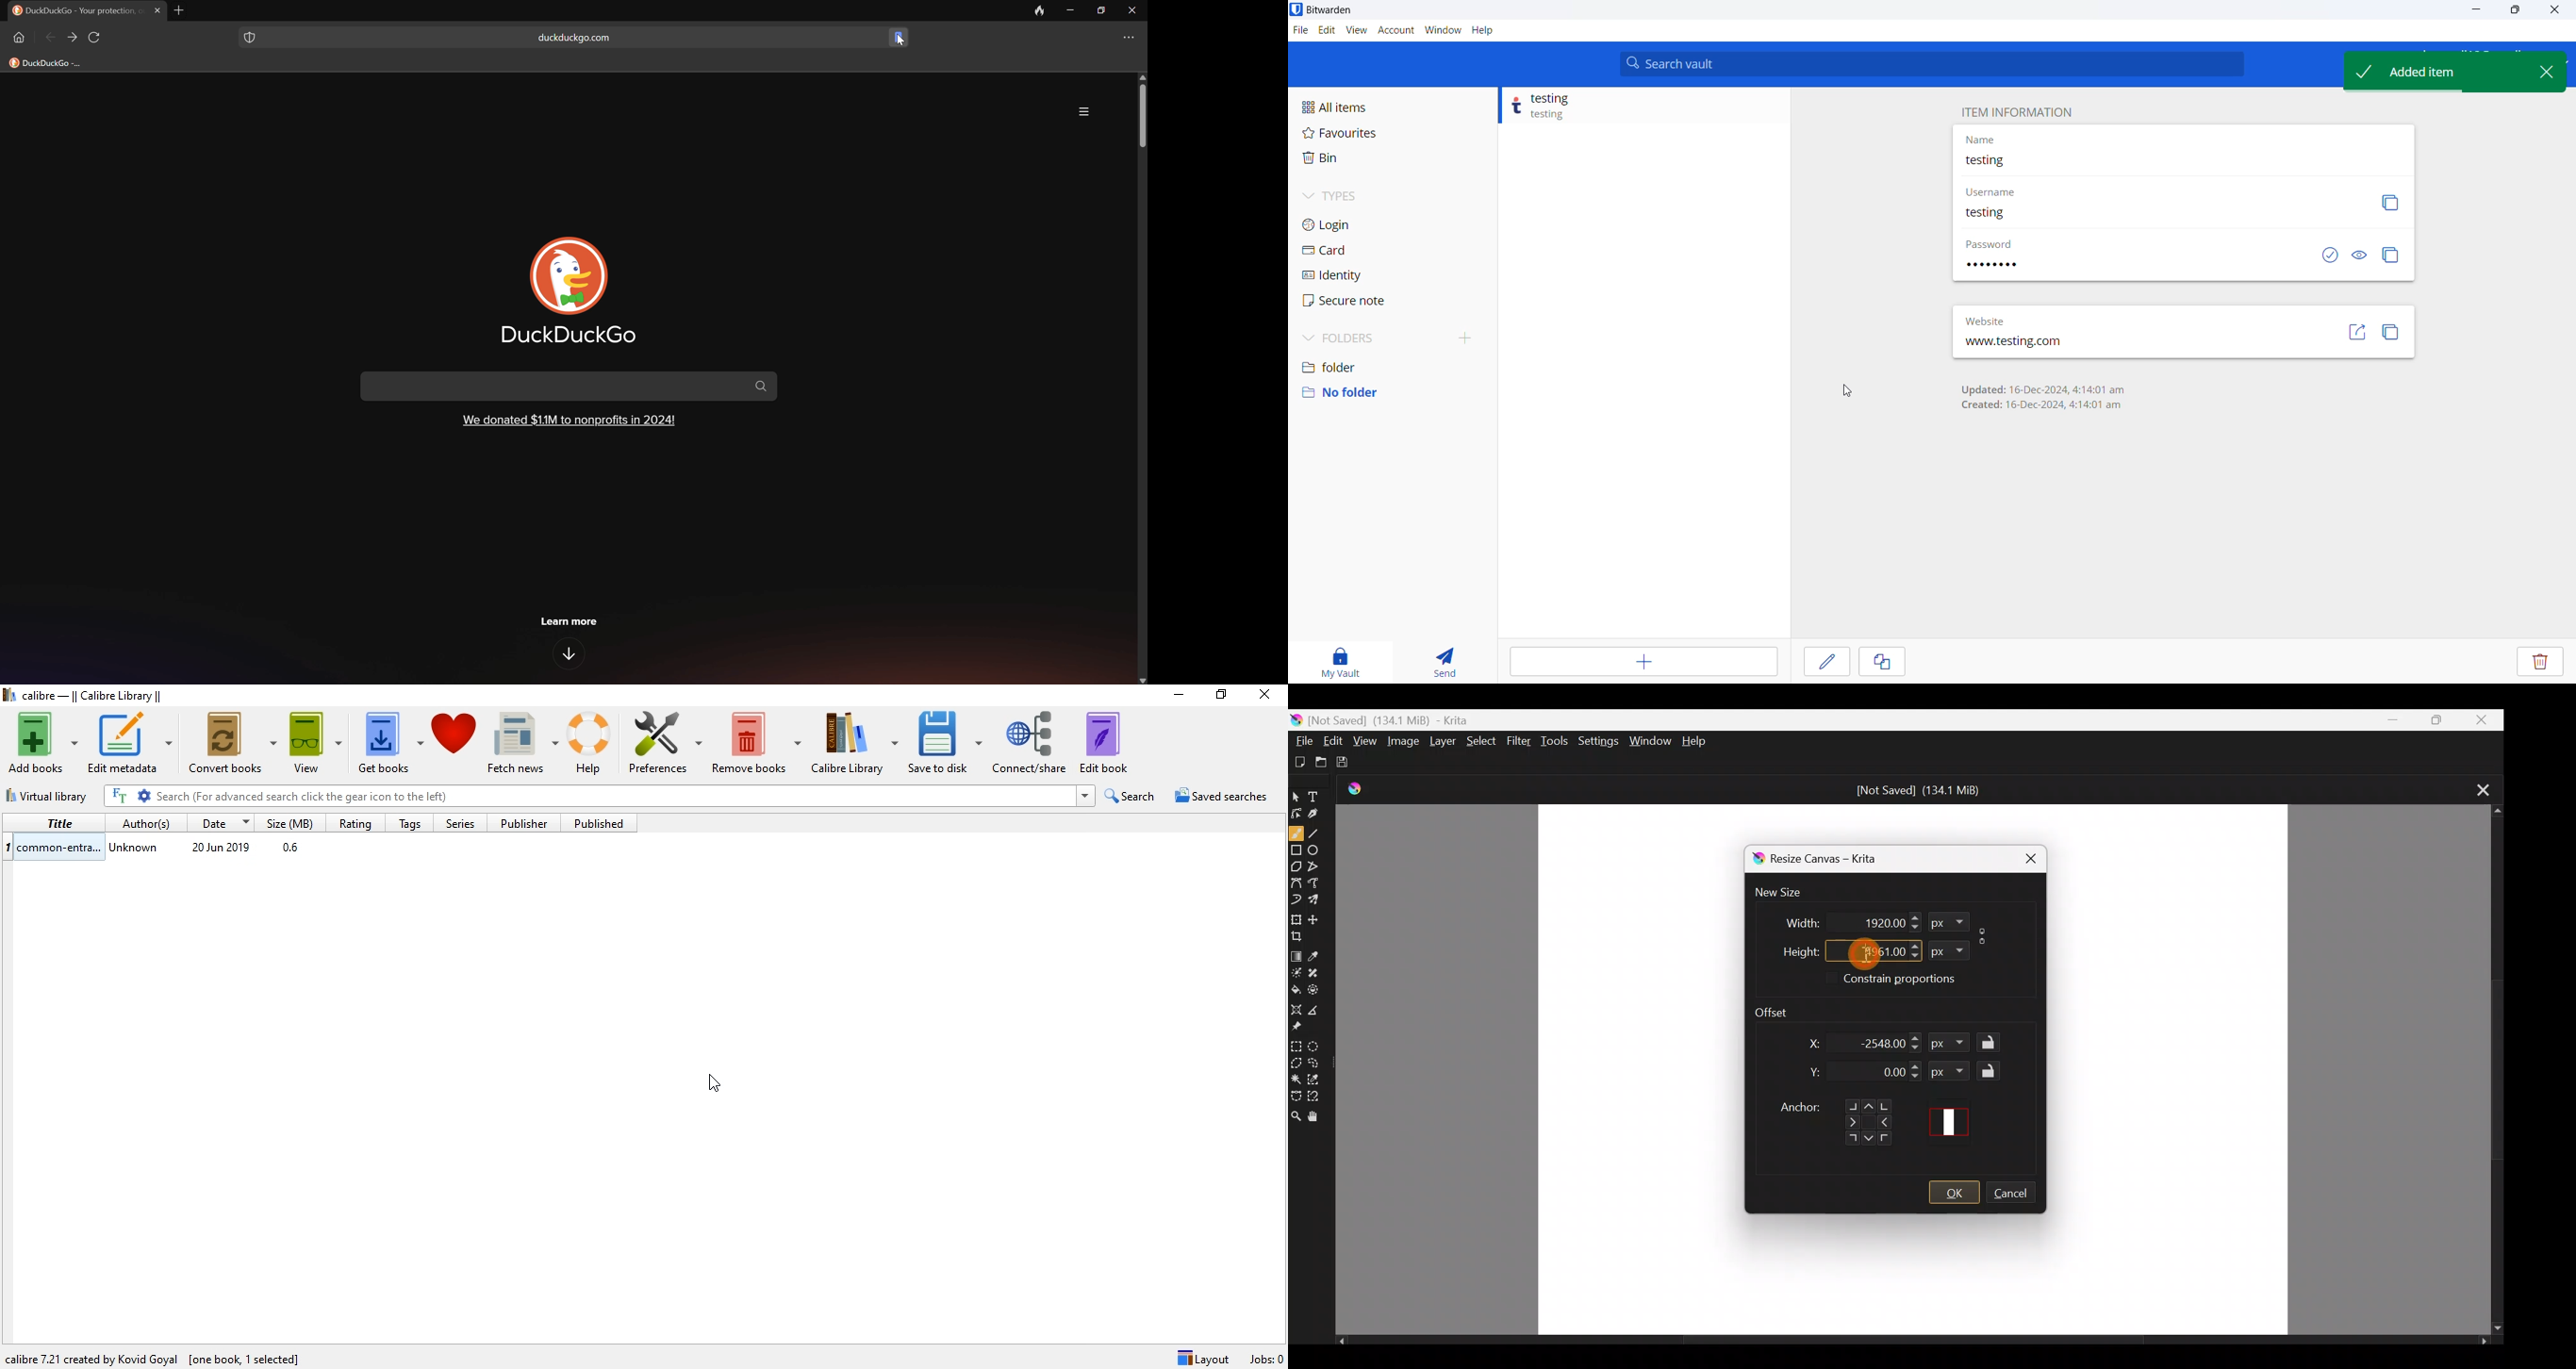 The image size is (2576, 1372). I want to click on Y dimension, so click(1812, 1072).